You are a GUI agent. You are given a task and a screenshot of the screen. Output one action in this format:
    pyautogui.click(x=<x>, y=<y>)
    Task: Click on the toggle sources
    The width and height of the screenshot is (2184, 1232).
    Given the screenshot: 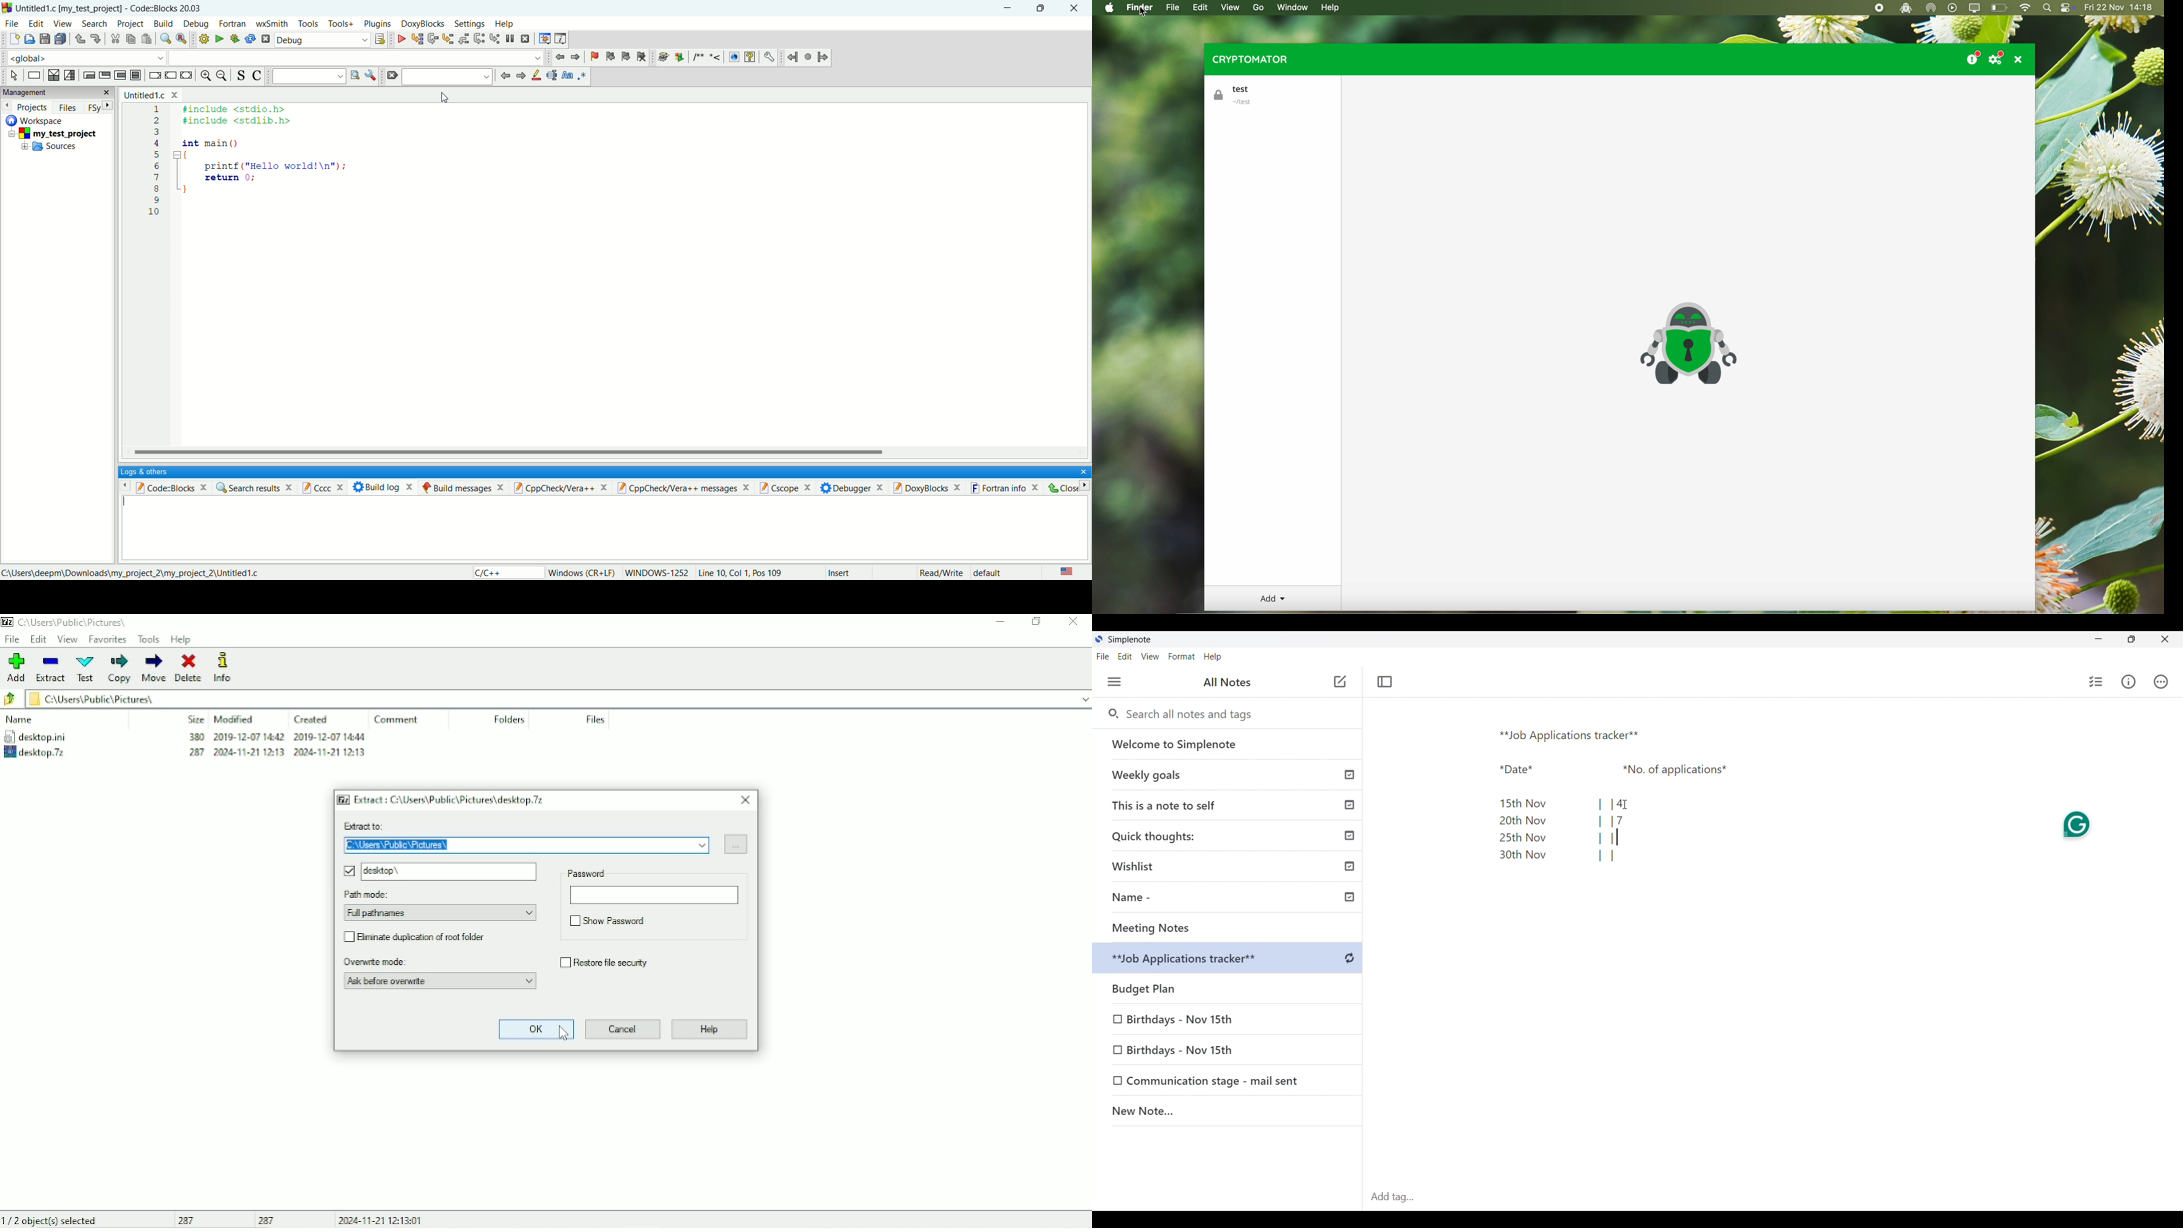 What is the action you would take?
    pyautogui.click(x=242, y=76)
    